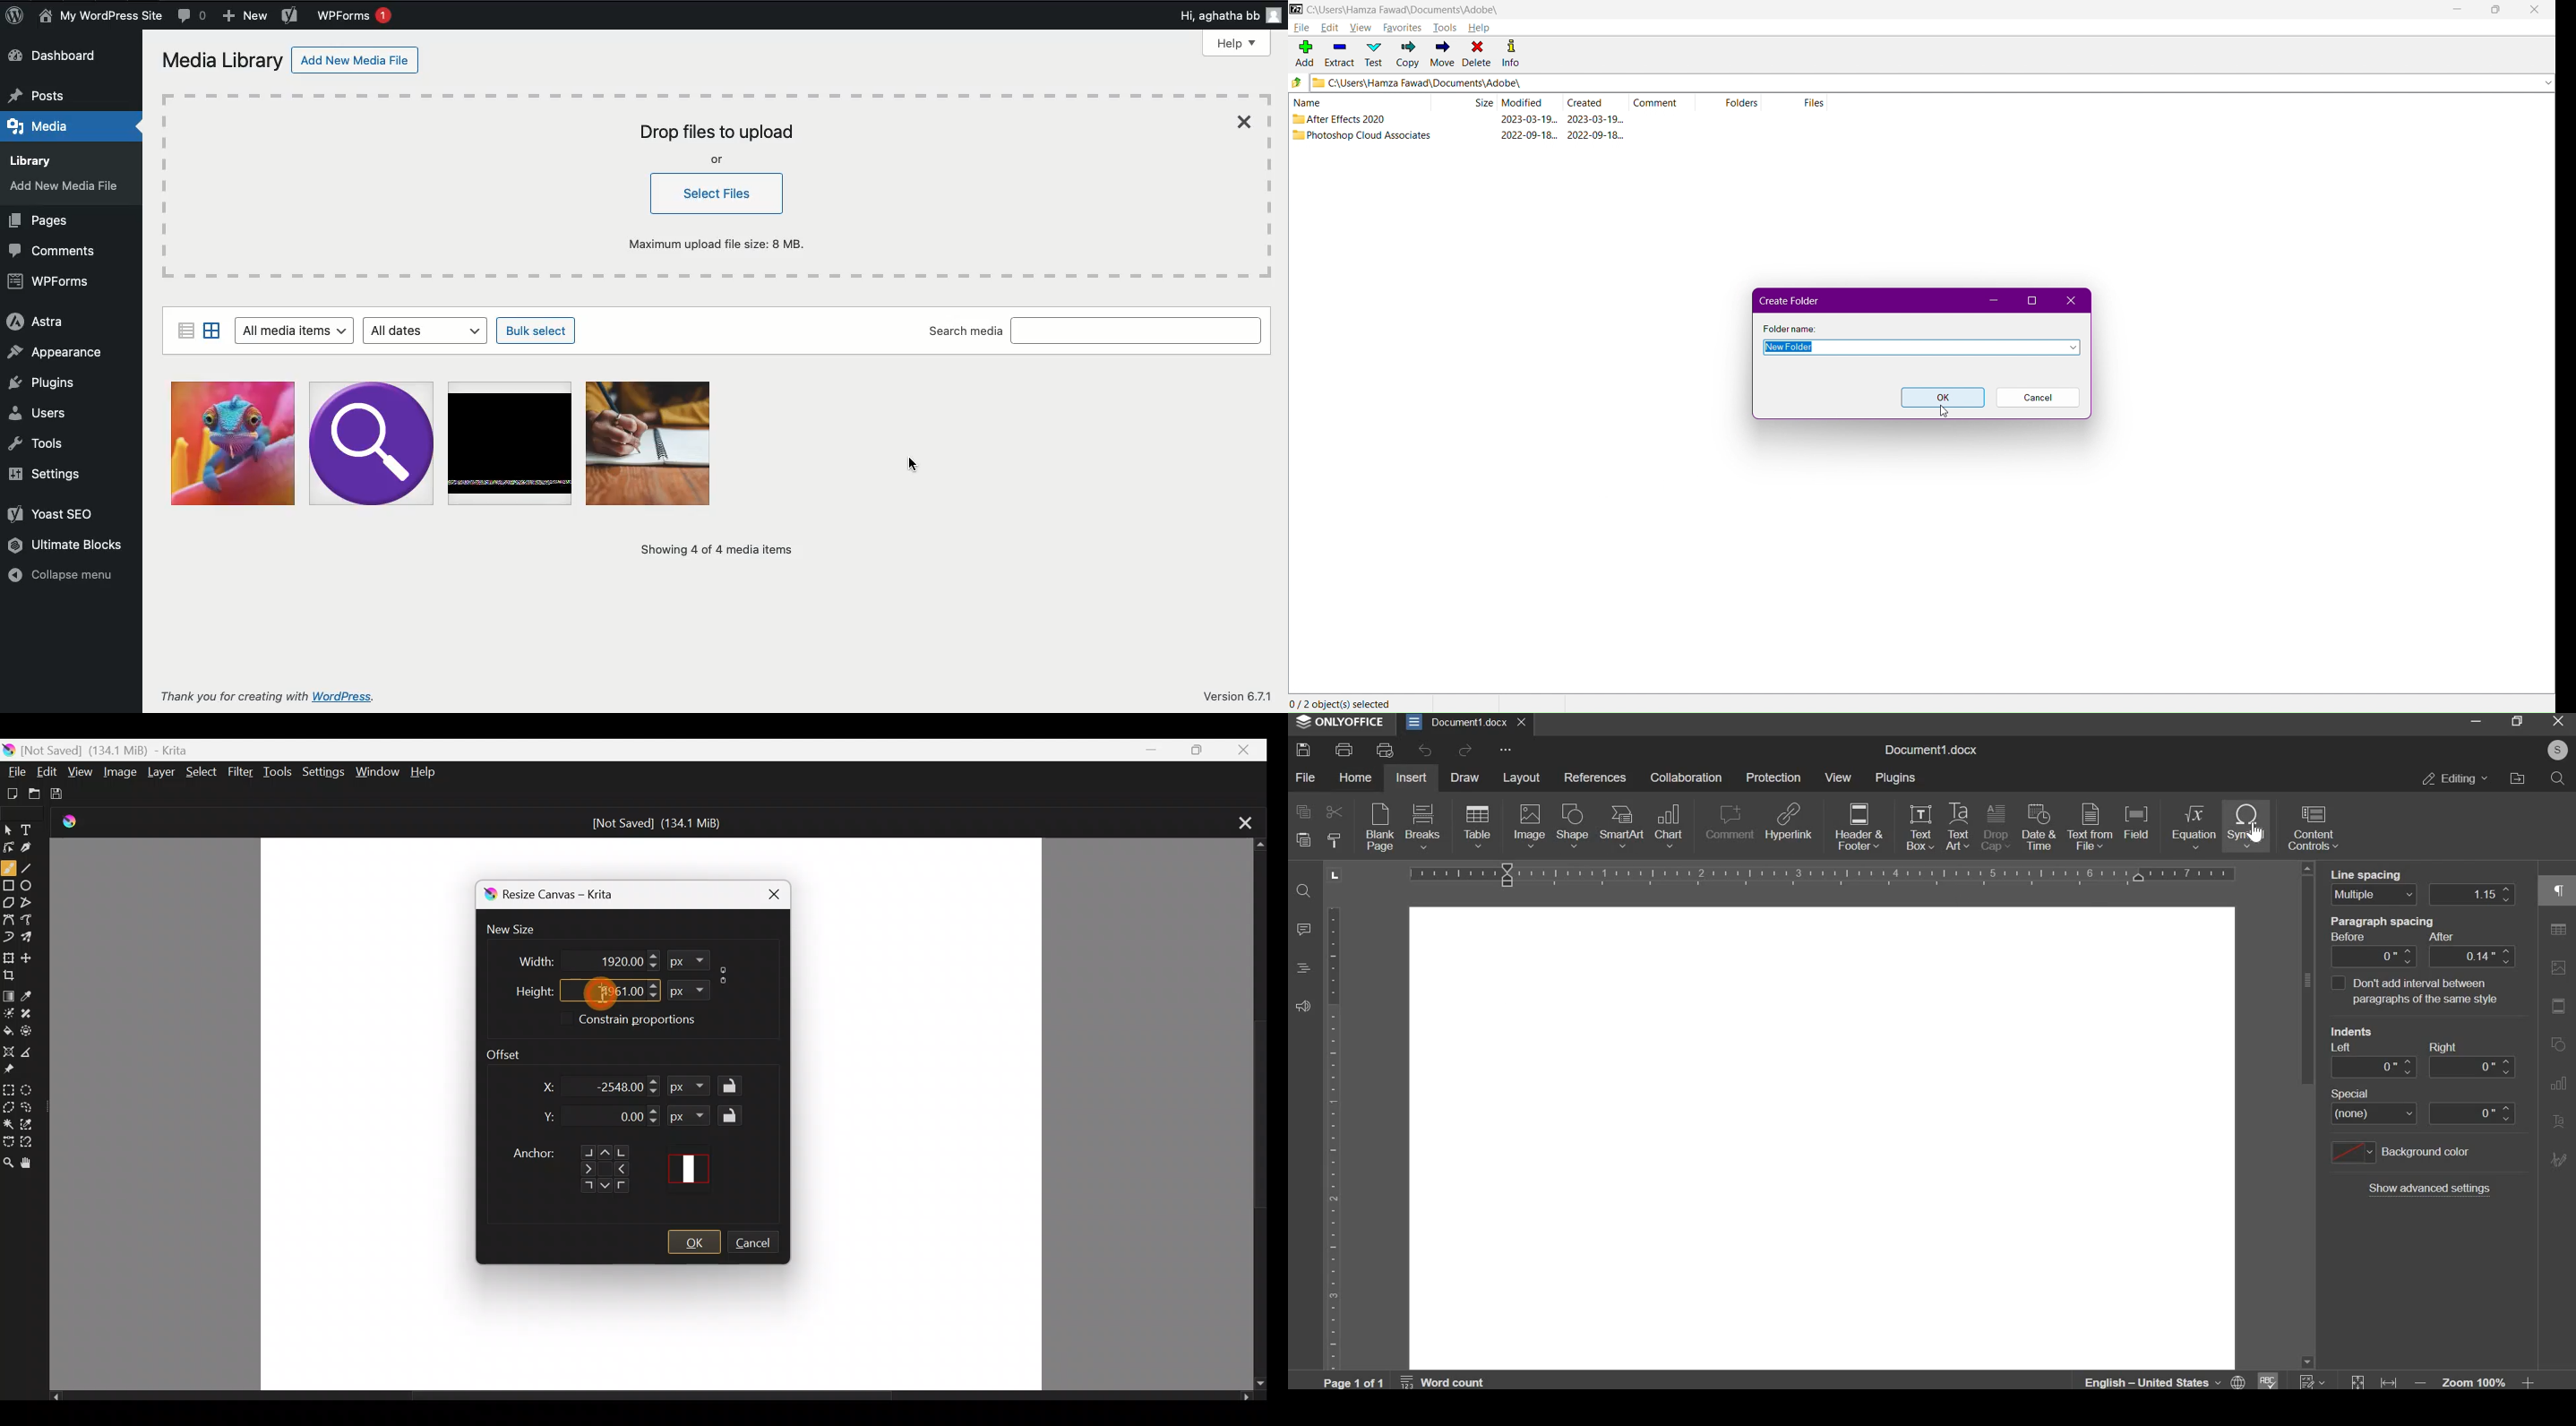 The image size is (2576, 1428). Describe the element at coordinates (524, 988) in the screenshot. I see `Height` at that location.